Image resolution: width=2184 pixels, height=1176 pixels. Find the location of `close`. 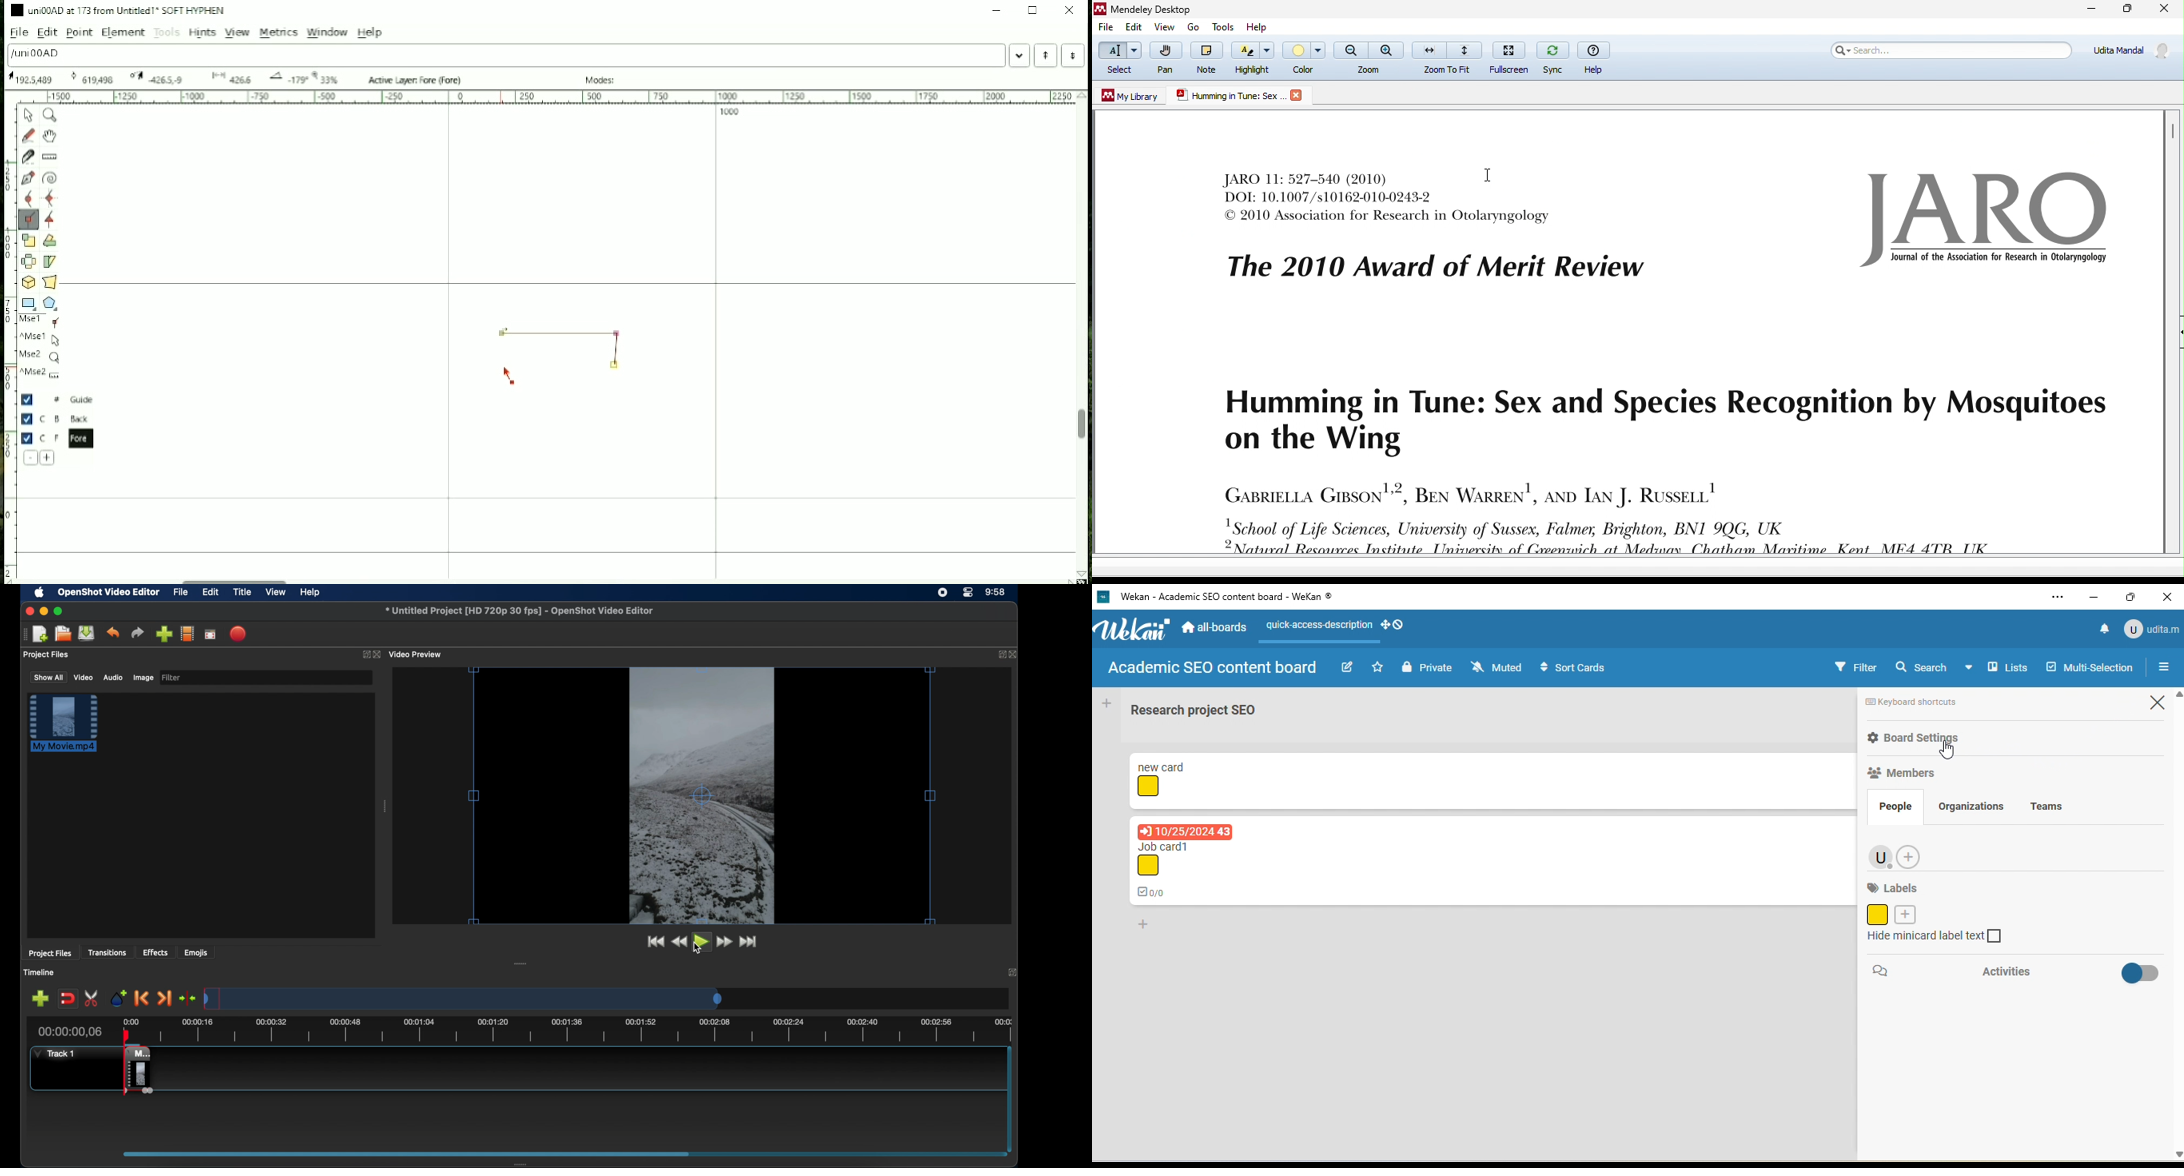

close is located at coordinates (28, 611).